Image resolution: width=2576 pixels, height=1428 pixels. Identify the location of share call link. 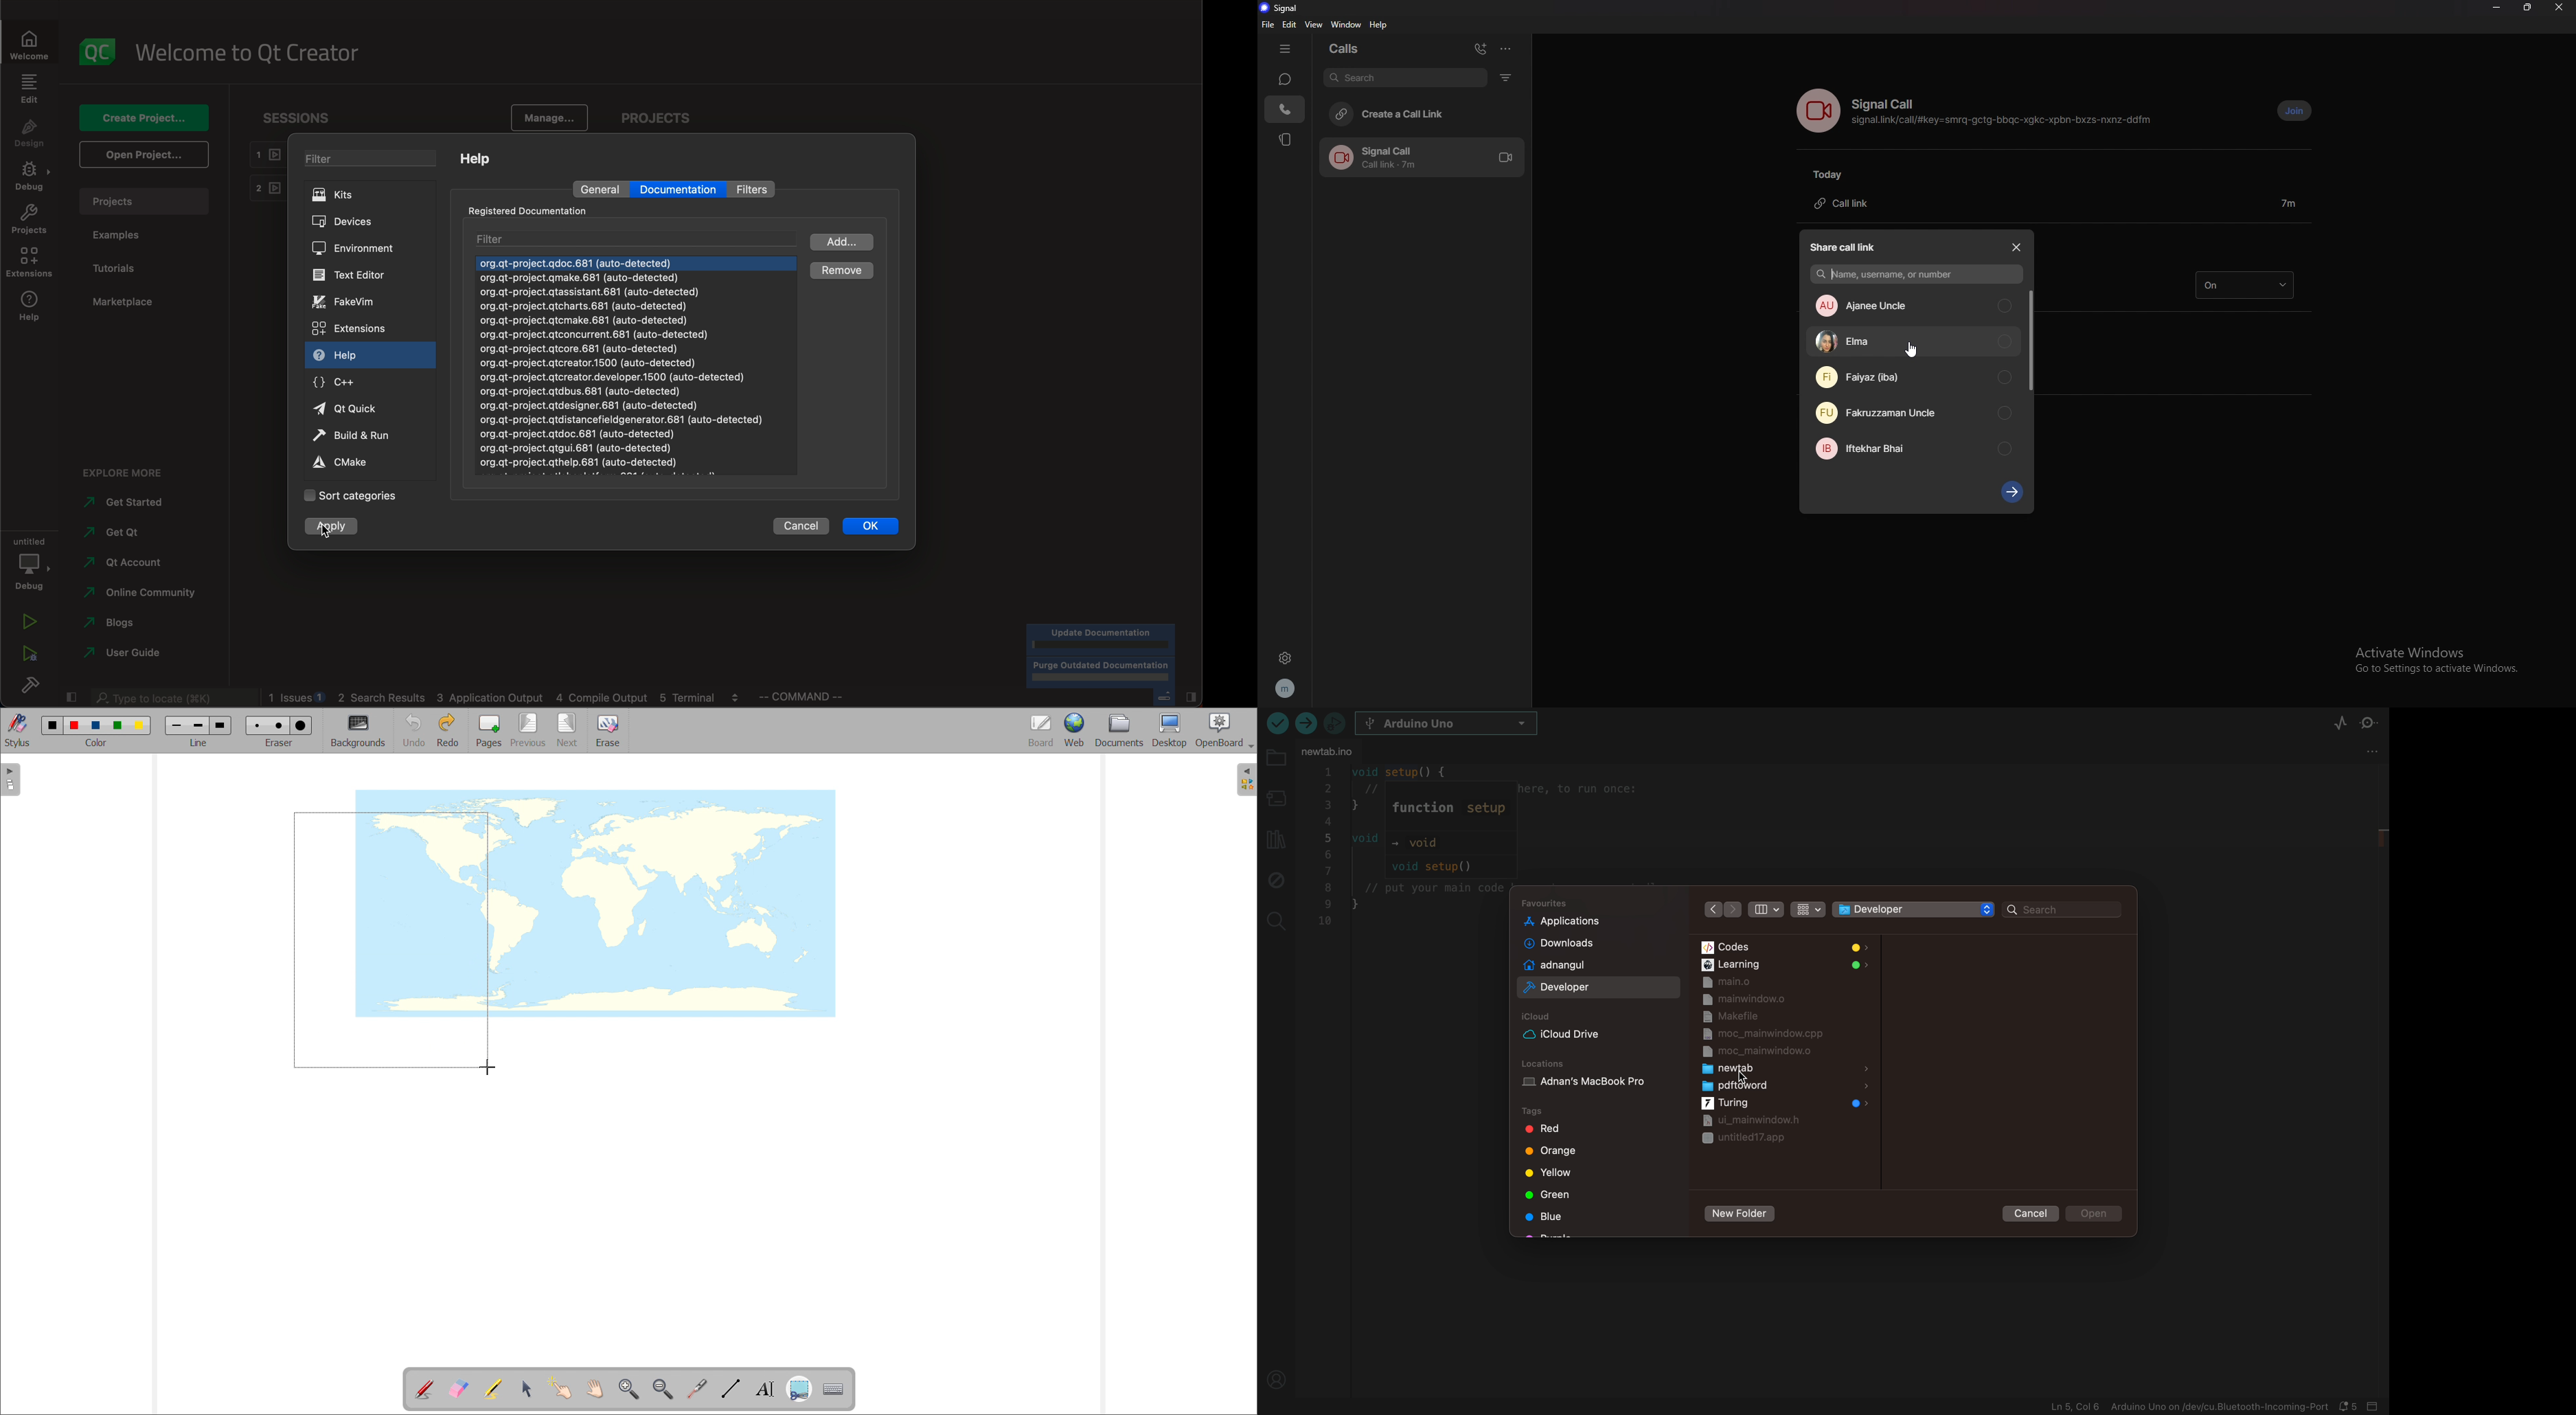
(1847, 246).